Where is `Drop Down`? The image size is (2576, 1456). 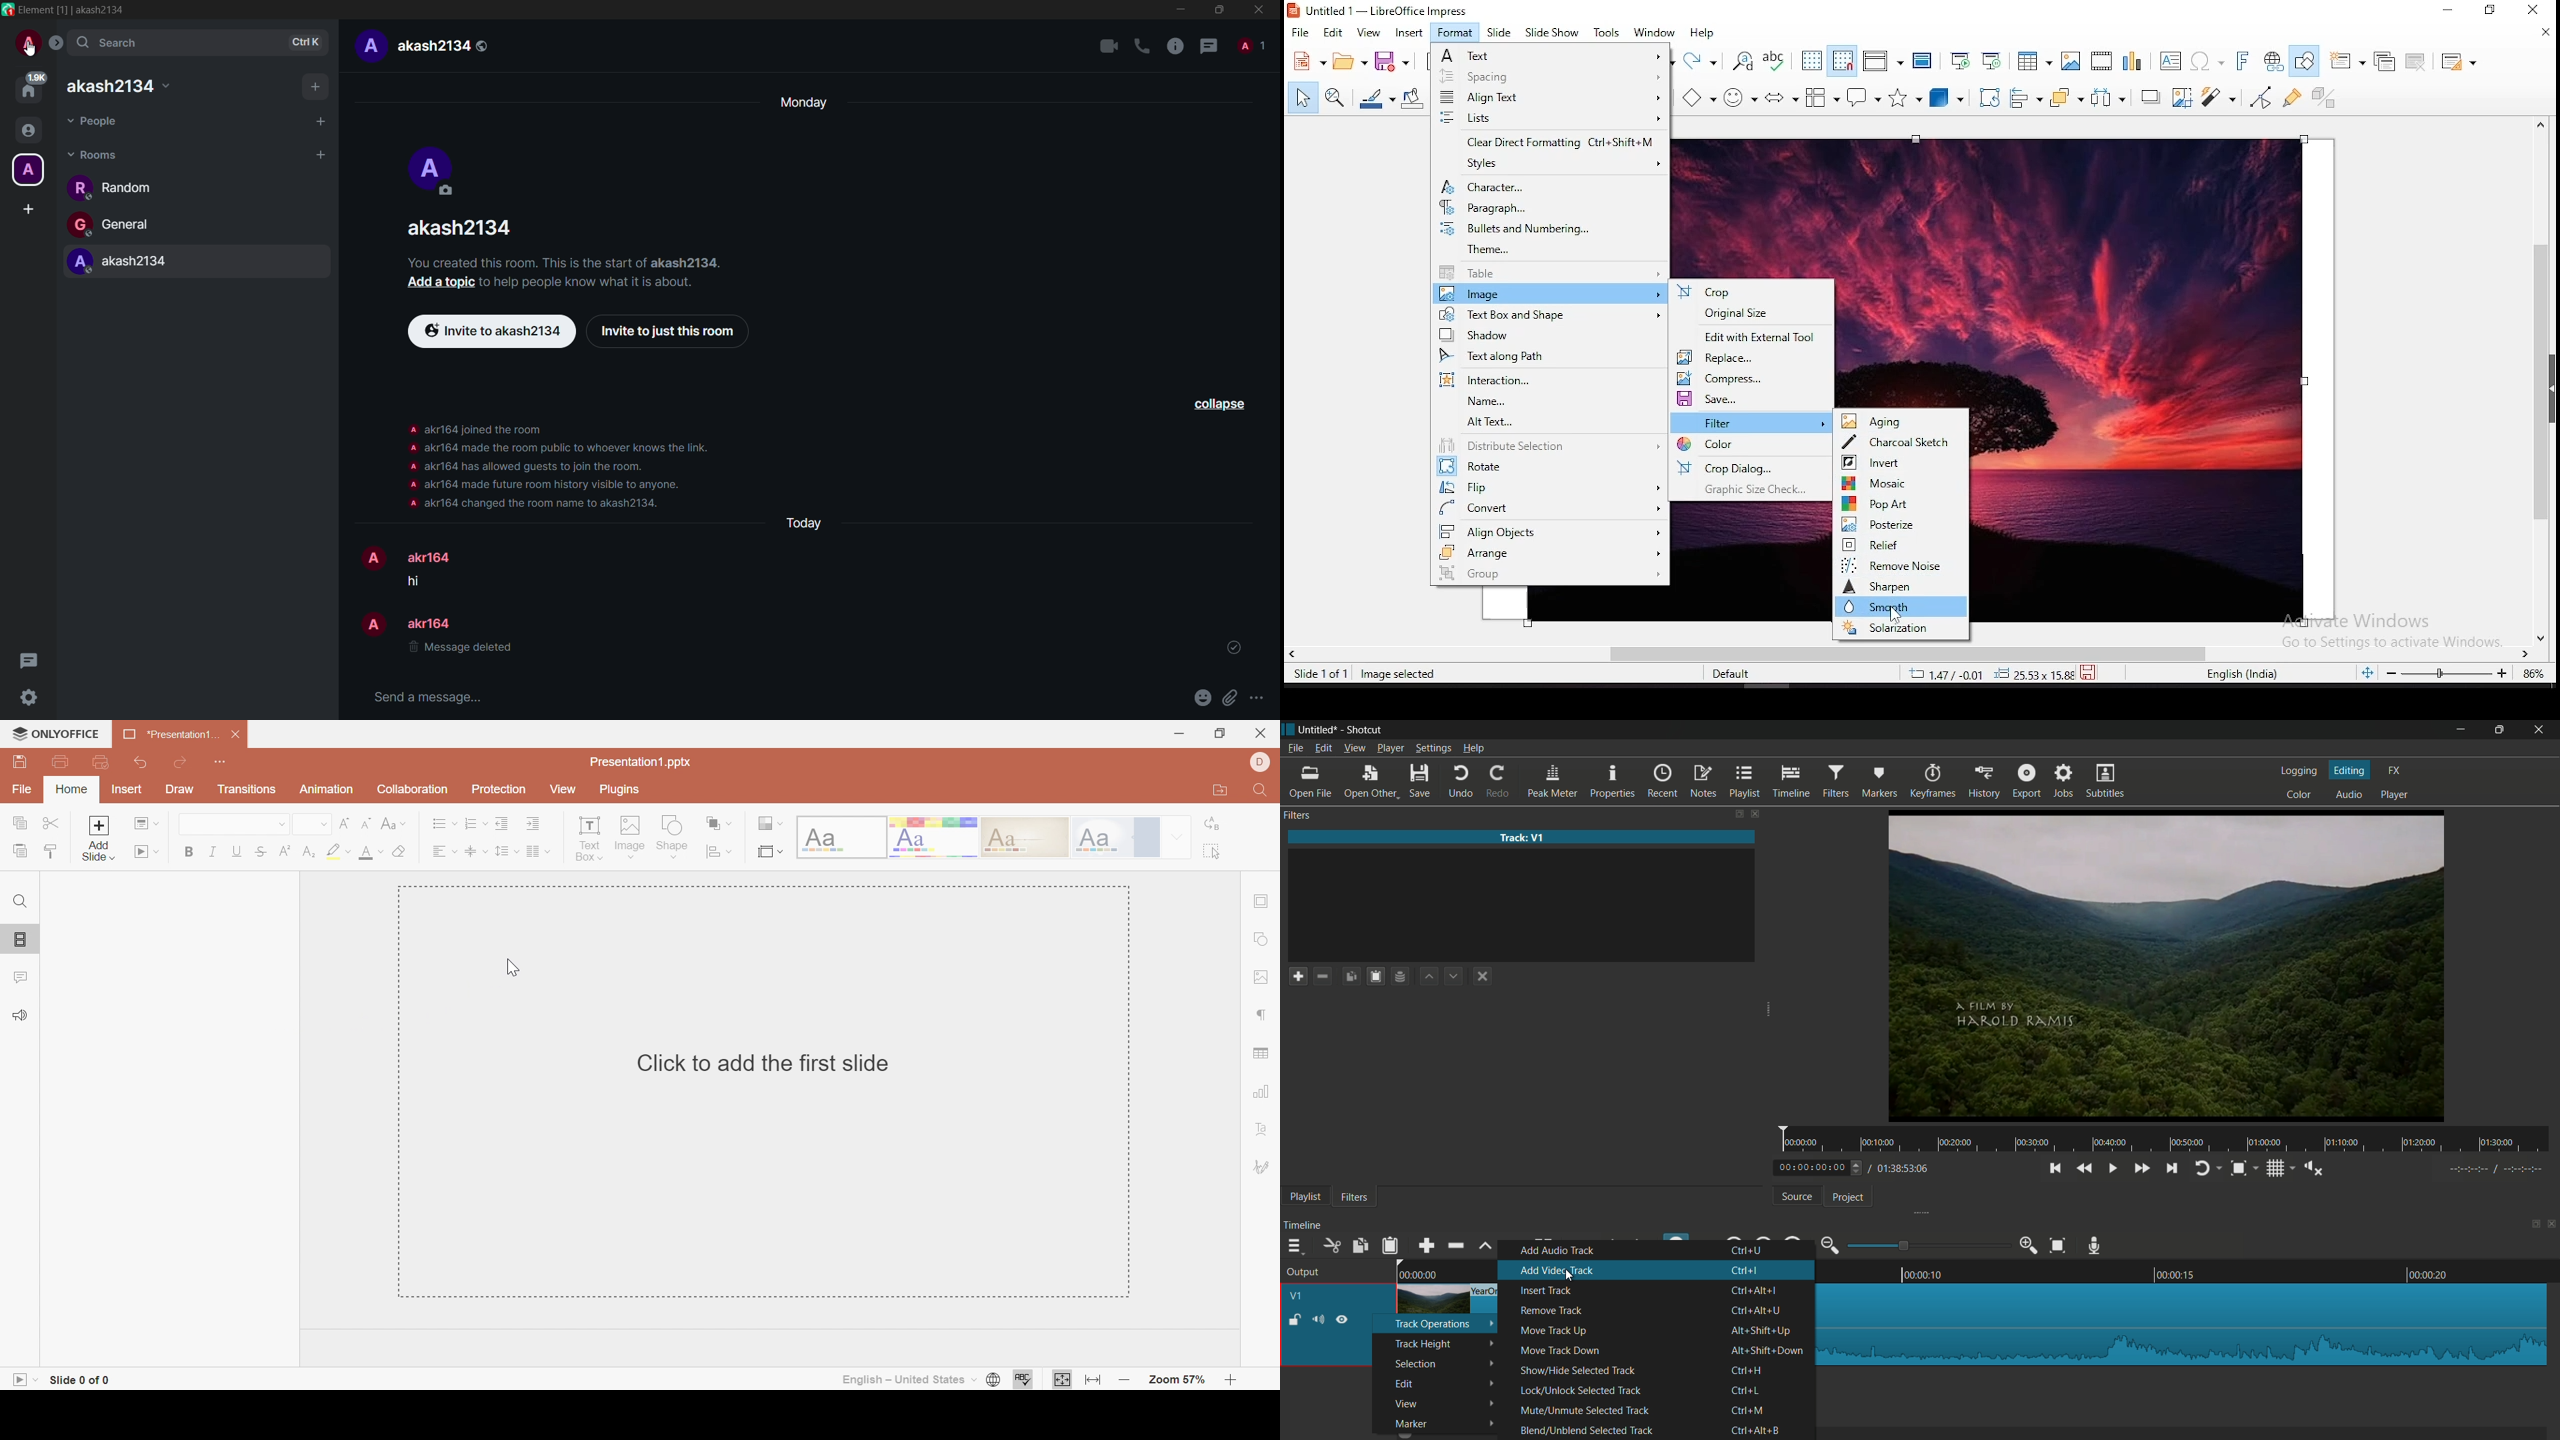 Drop Down is located at coordinates (324, 824).